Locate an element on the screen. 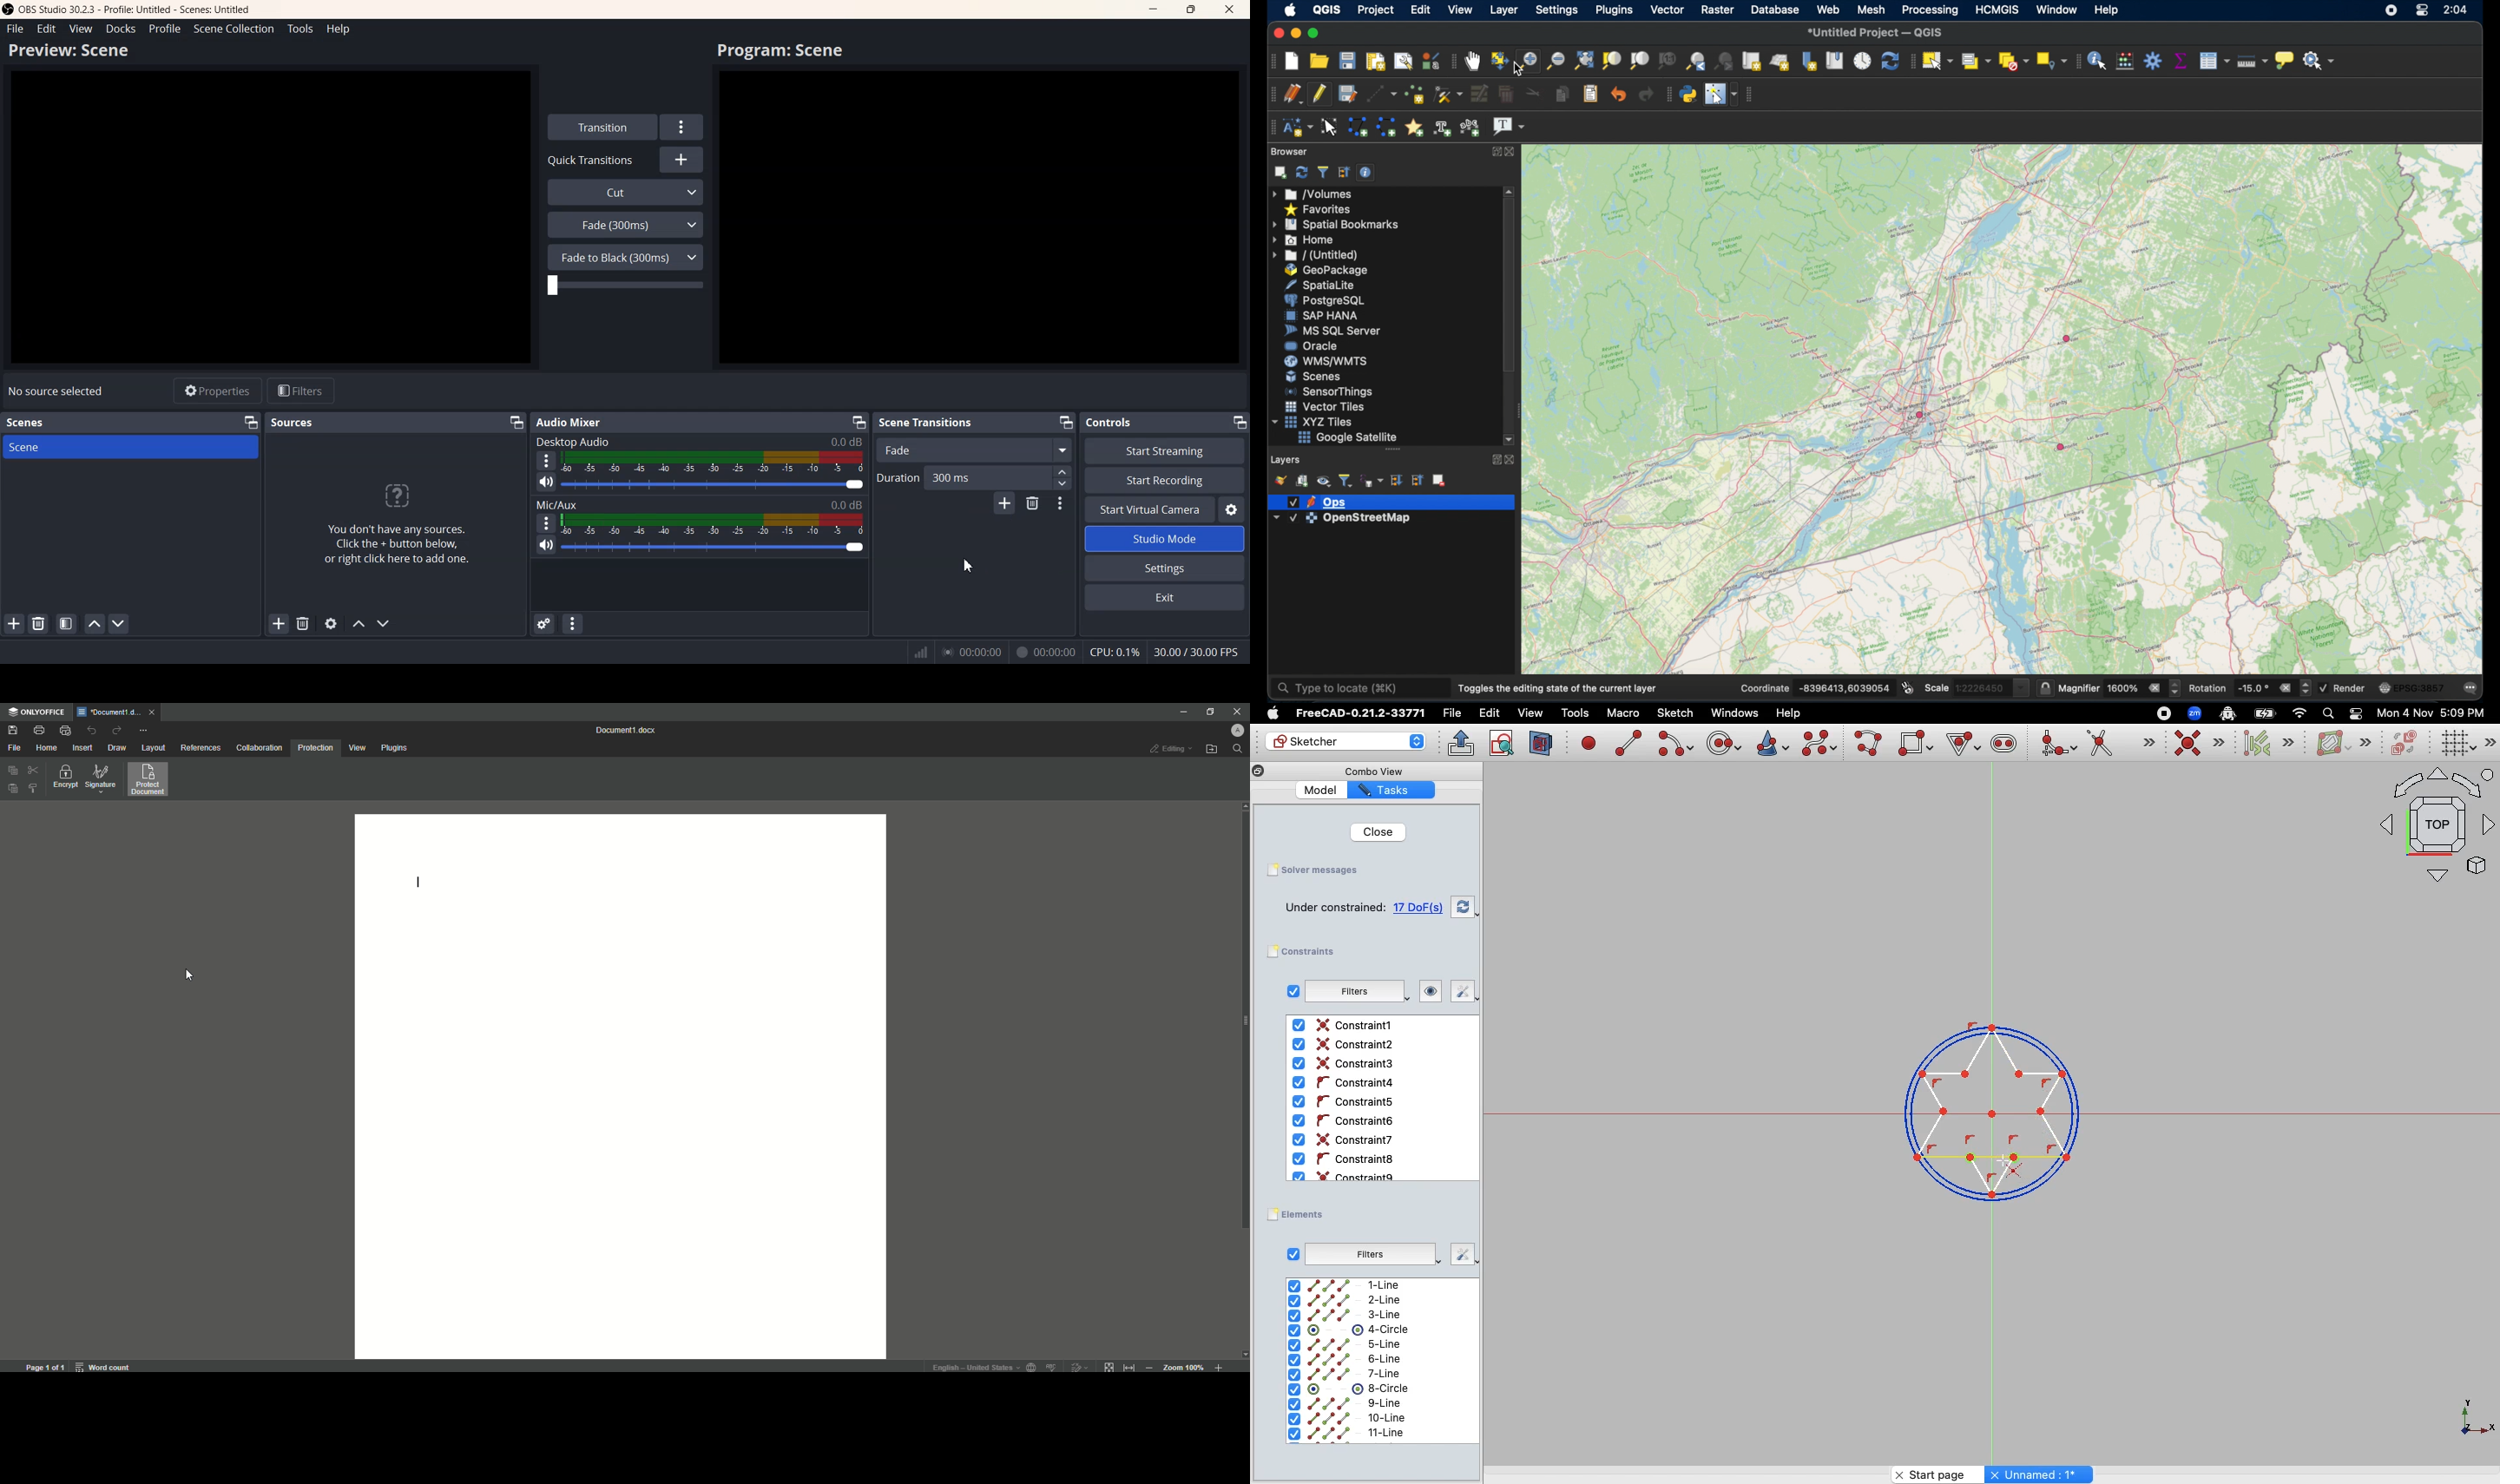  Create rectangle is located at coordinates (1916, 743).